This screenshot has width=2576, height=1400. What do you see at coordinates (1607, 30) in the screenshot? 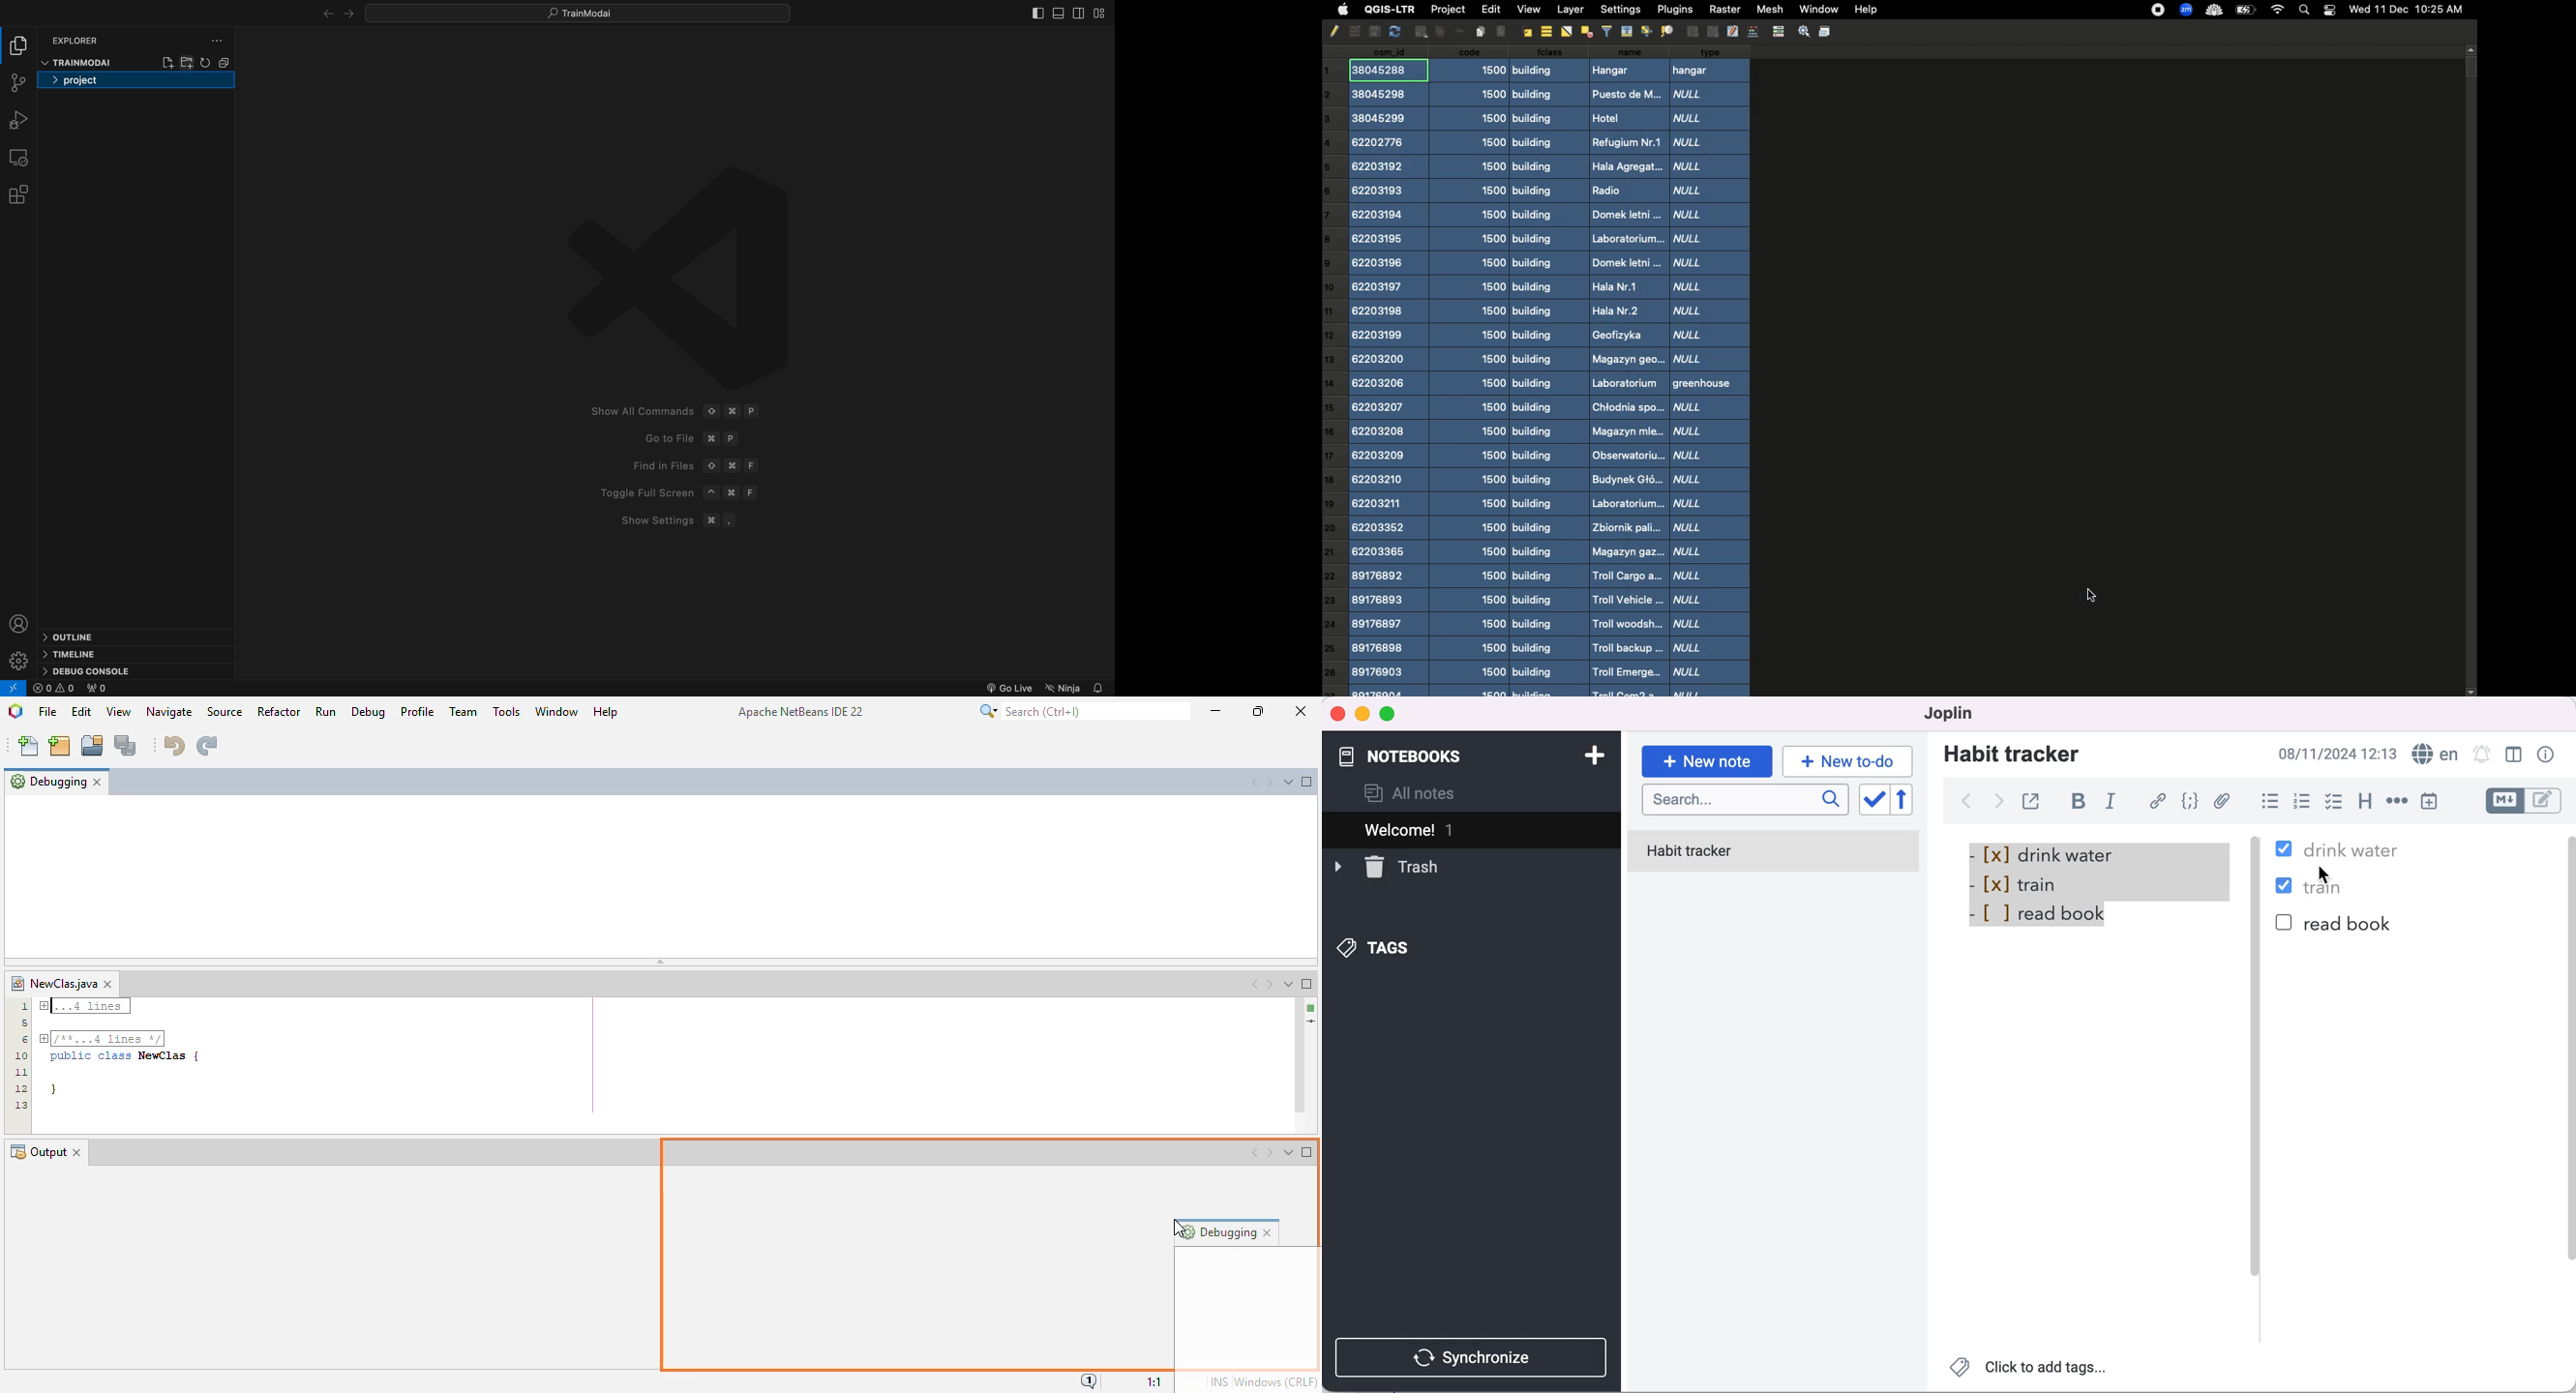
I see `filters` at bounding box center [1607, 30].